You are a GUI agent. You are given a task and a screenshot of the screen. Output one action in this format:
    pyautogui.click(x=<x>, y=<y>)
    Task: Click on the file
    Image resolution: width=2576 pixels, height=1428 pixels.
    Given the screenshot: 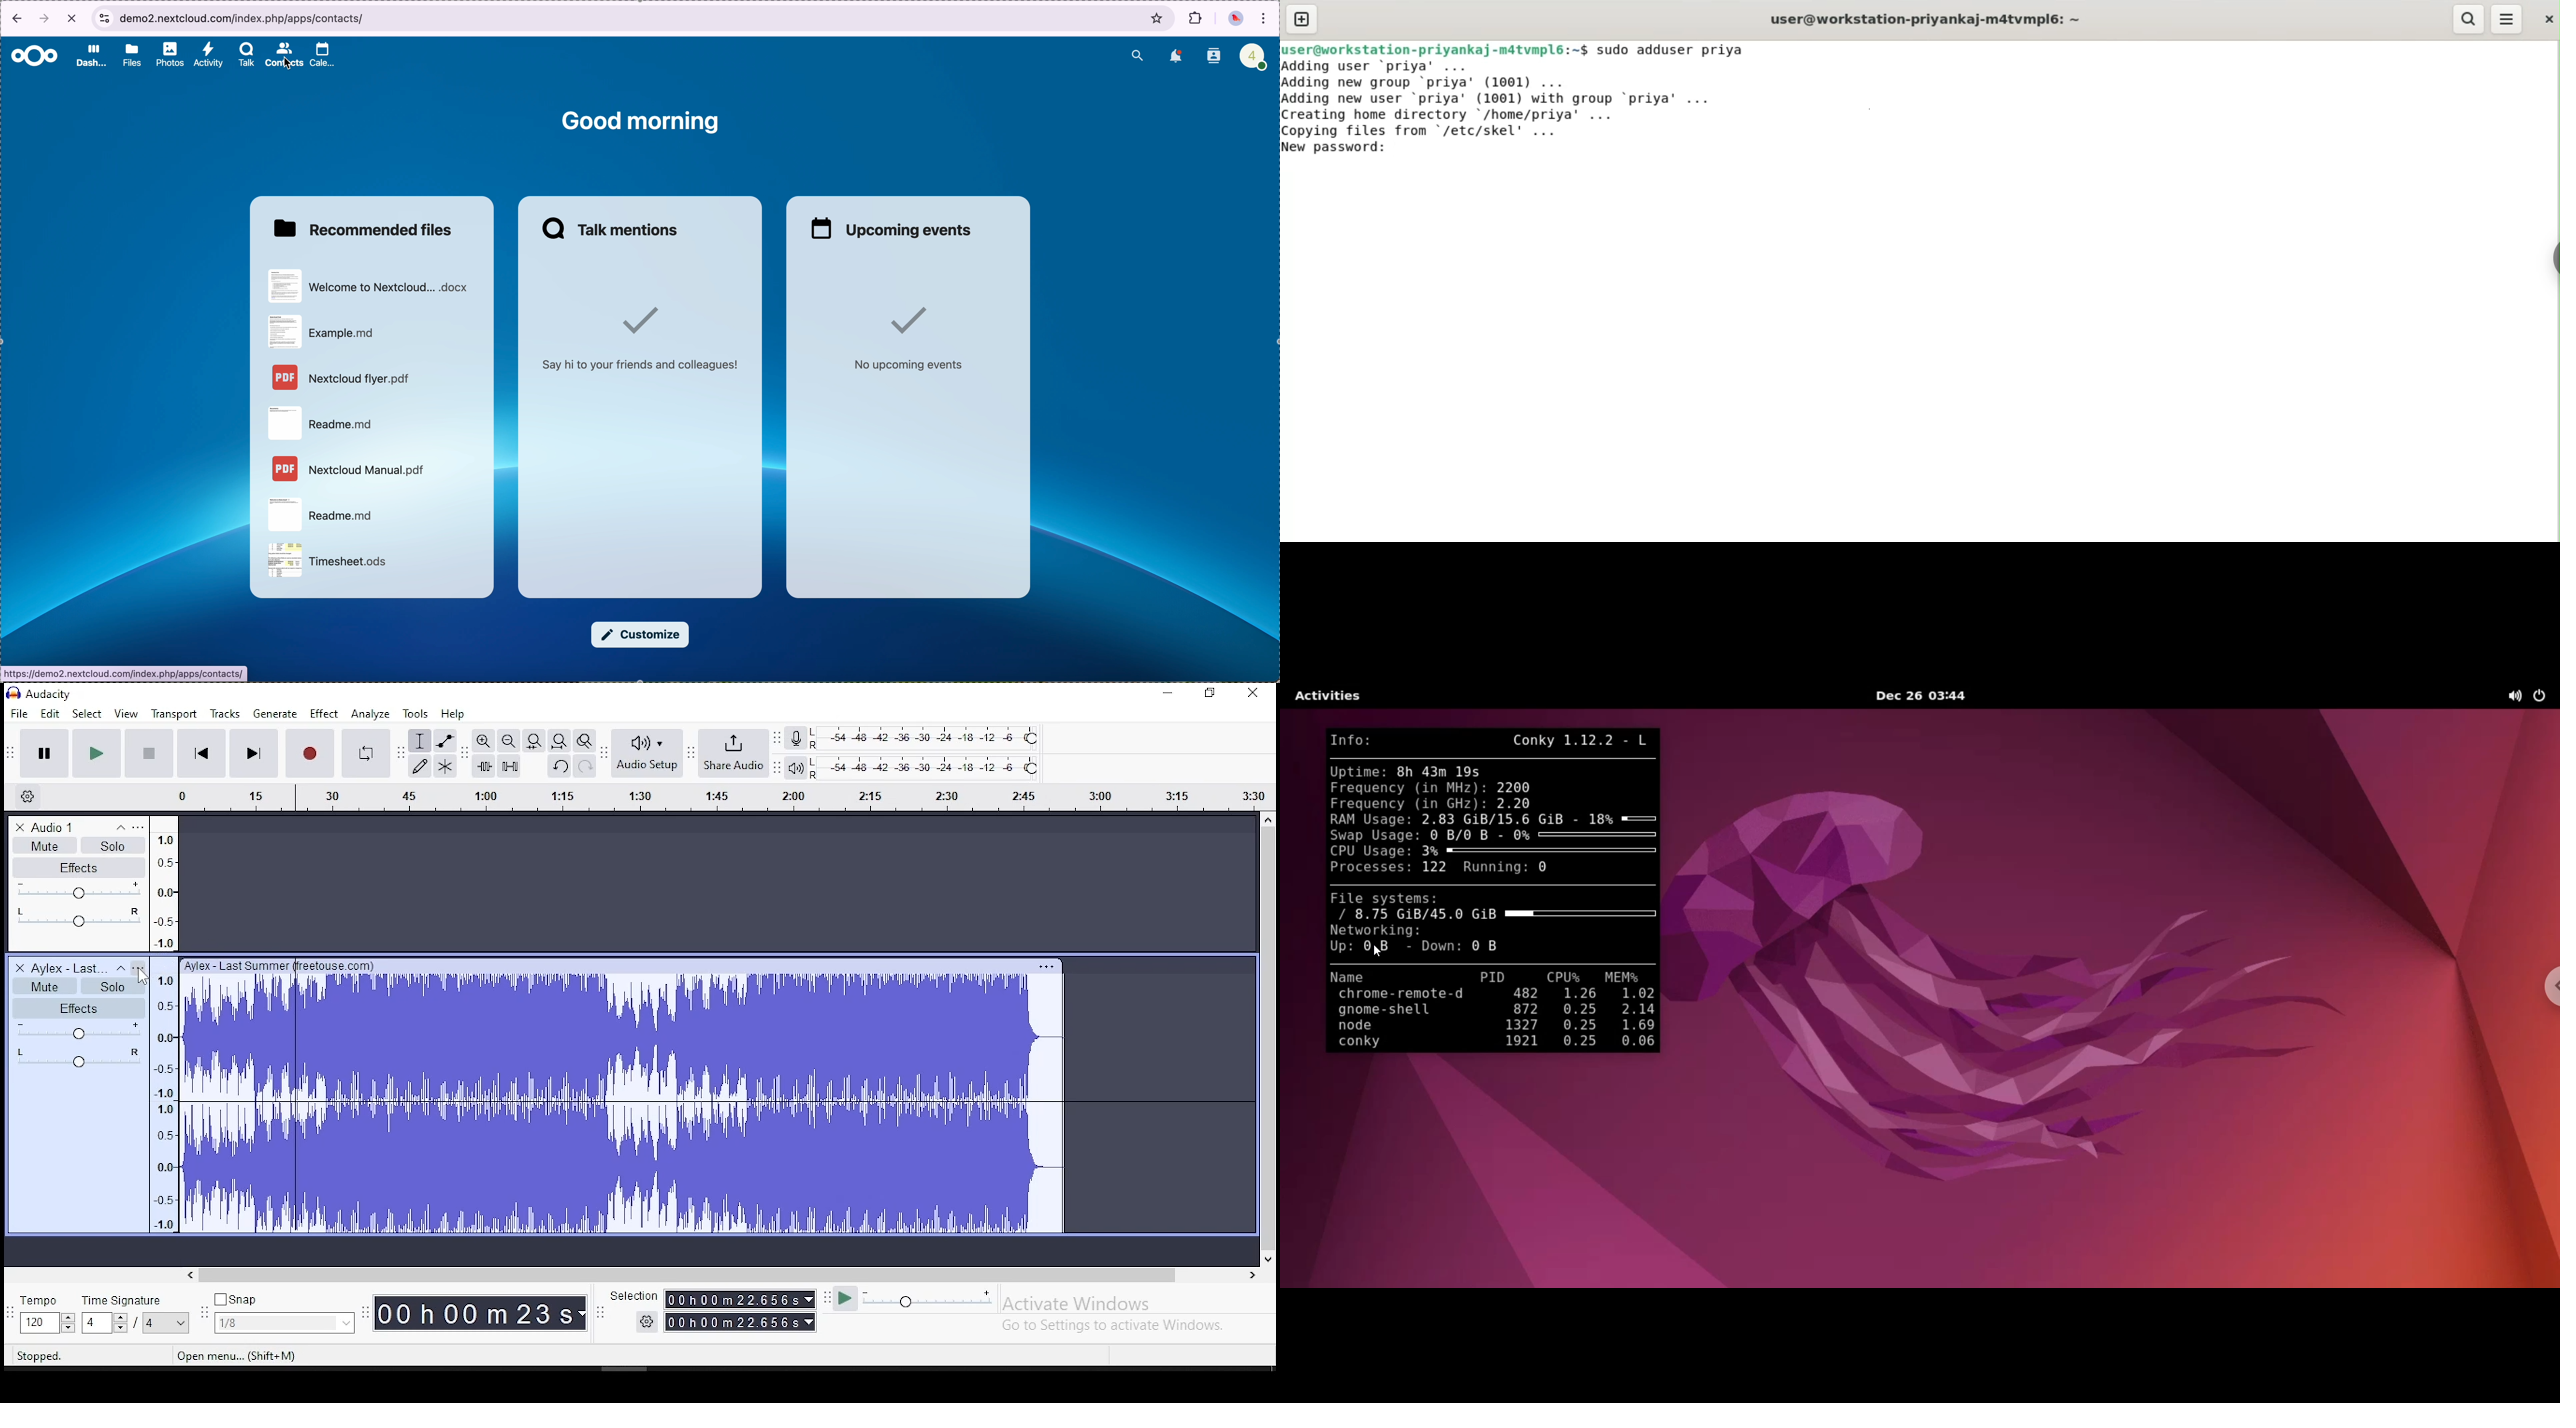 What is the action you would take?
    pyautogui.click(x=21, y=712)
    